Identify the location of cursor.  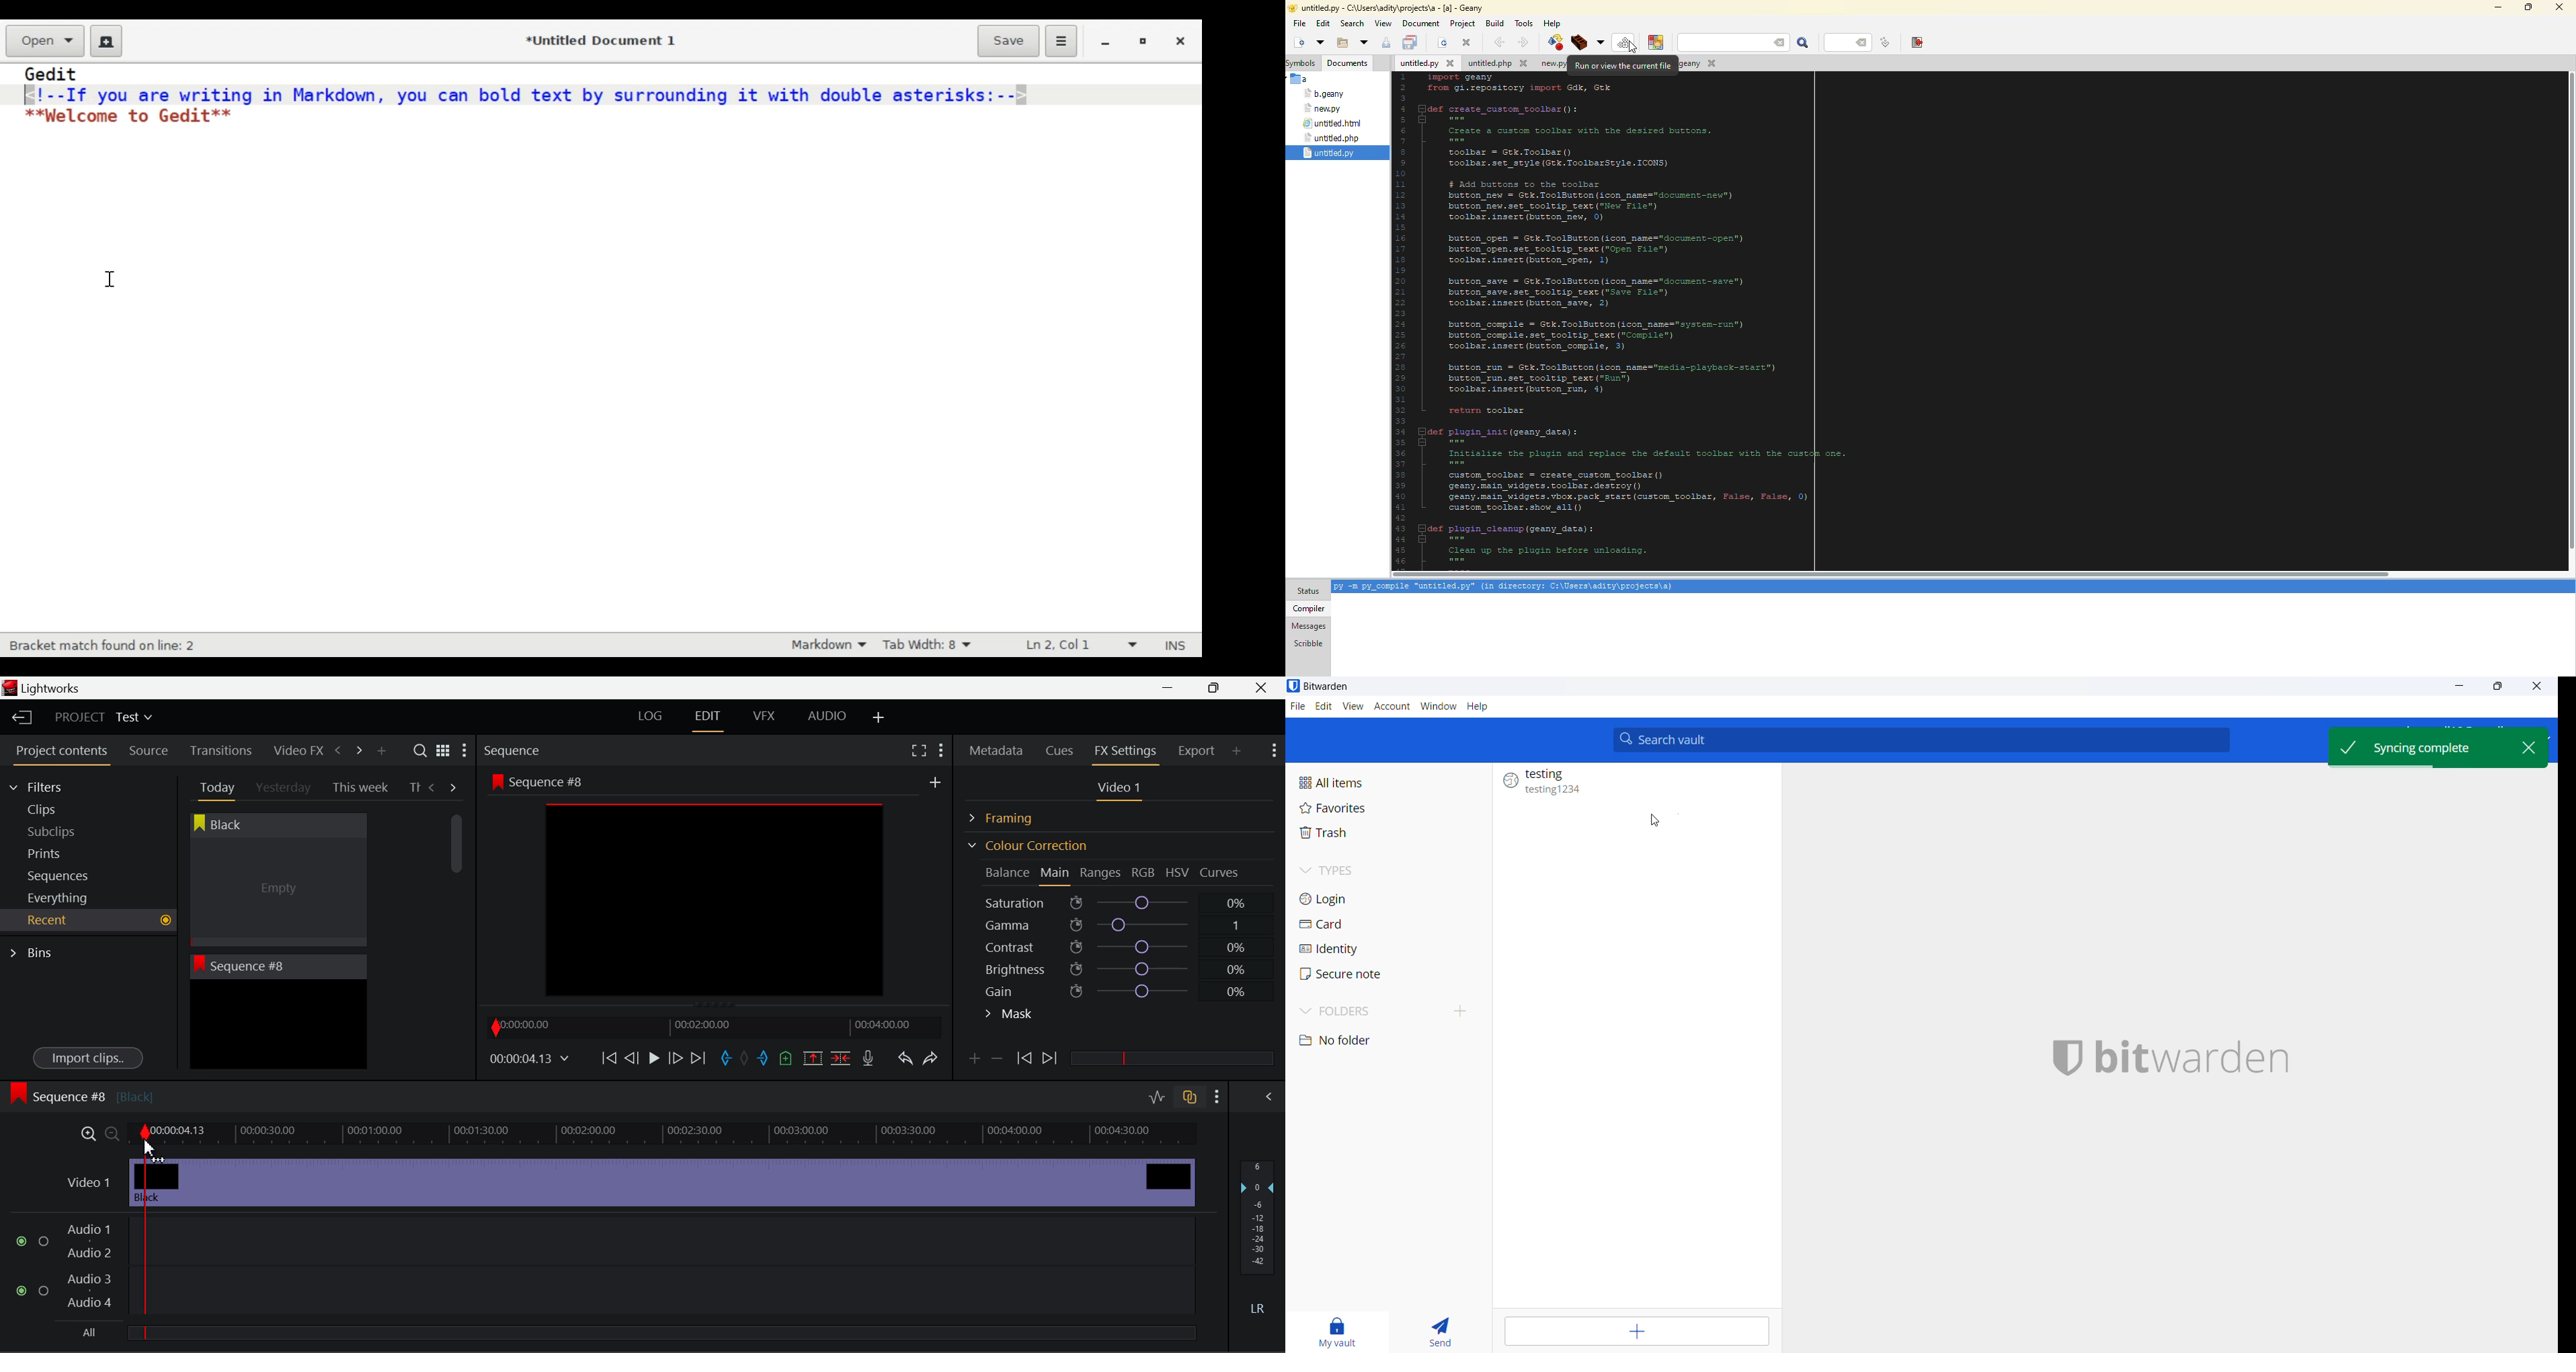
(2536, 687).